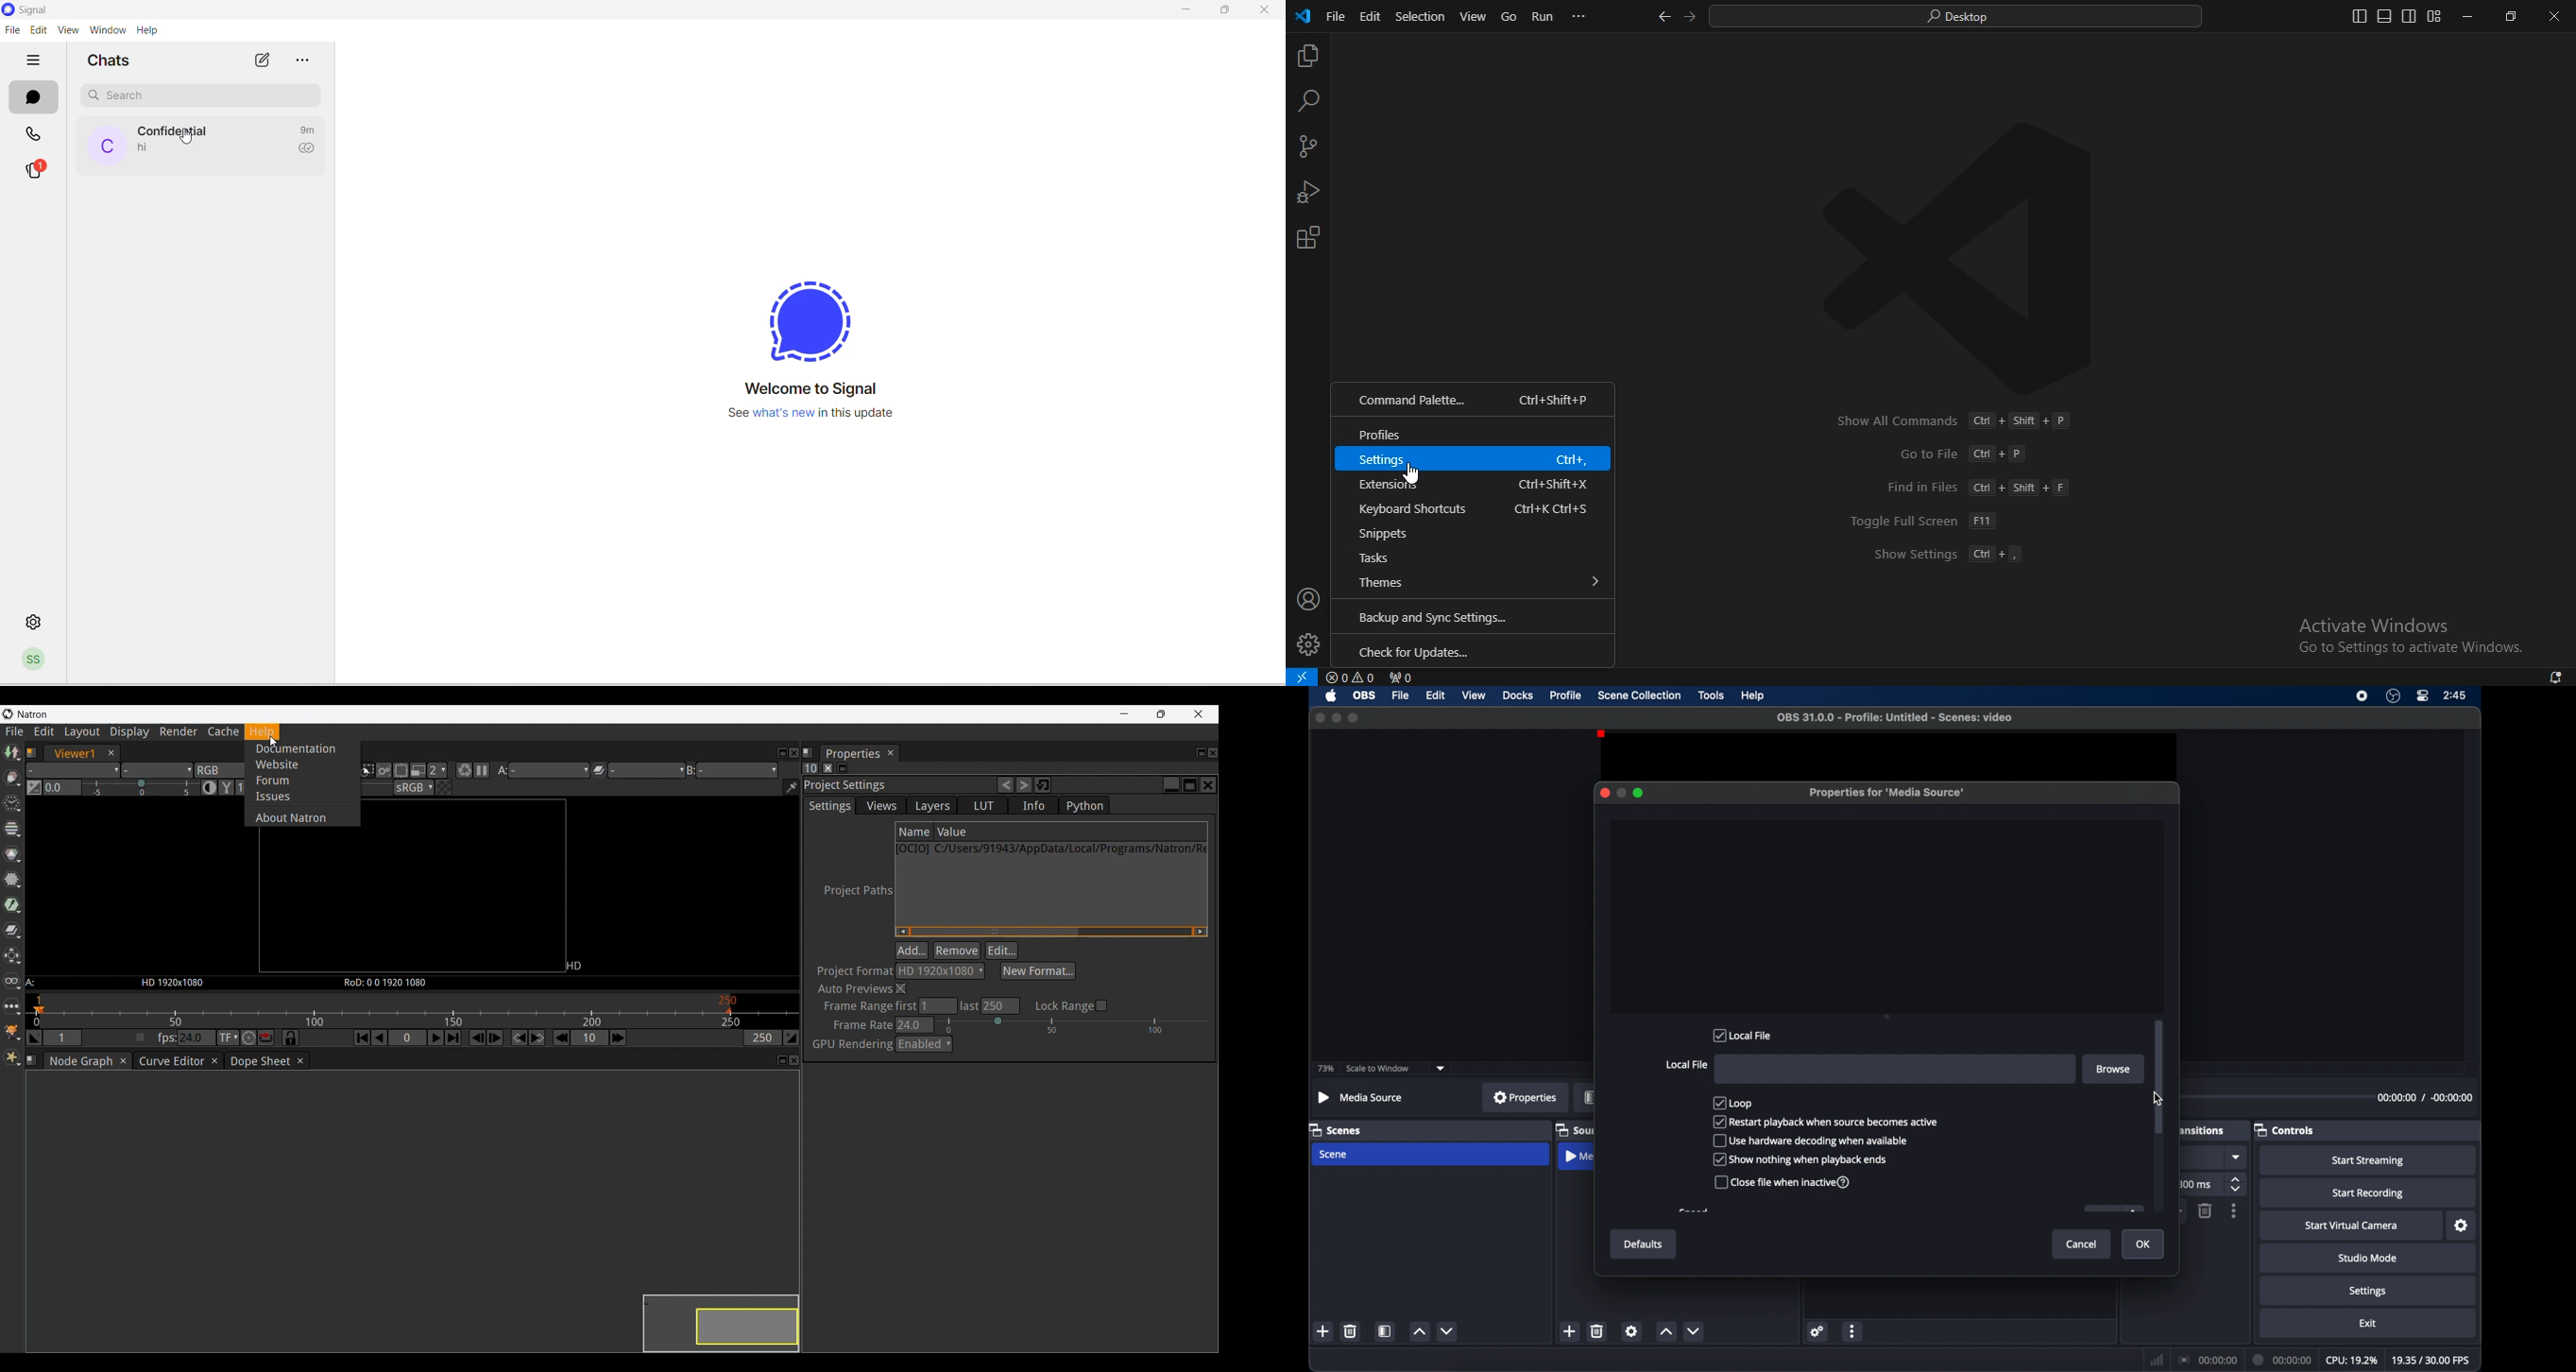 The height and width of the screenshot is (1372, 2576). I want to click on maximize, so click(1639, 793).